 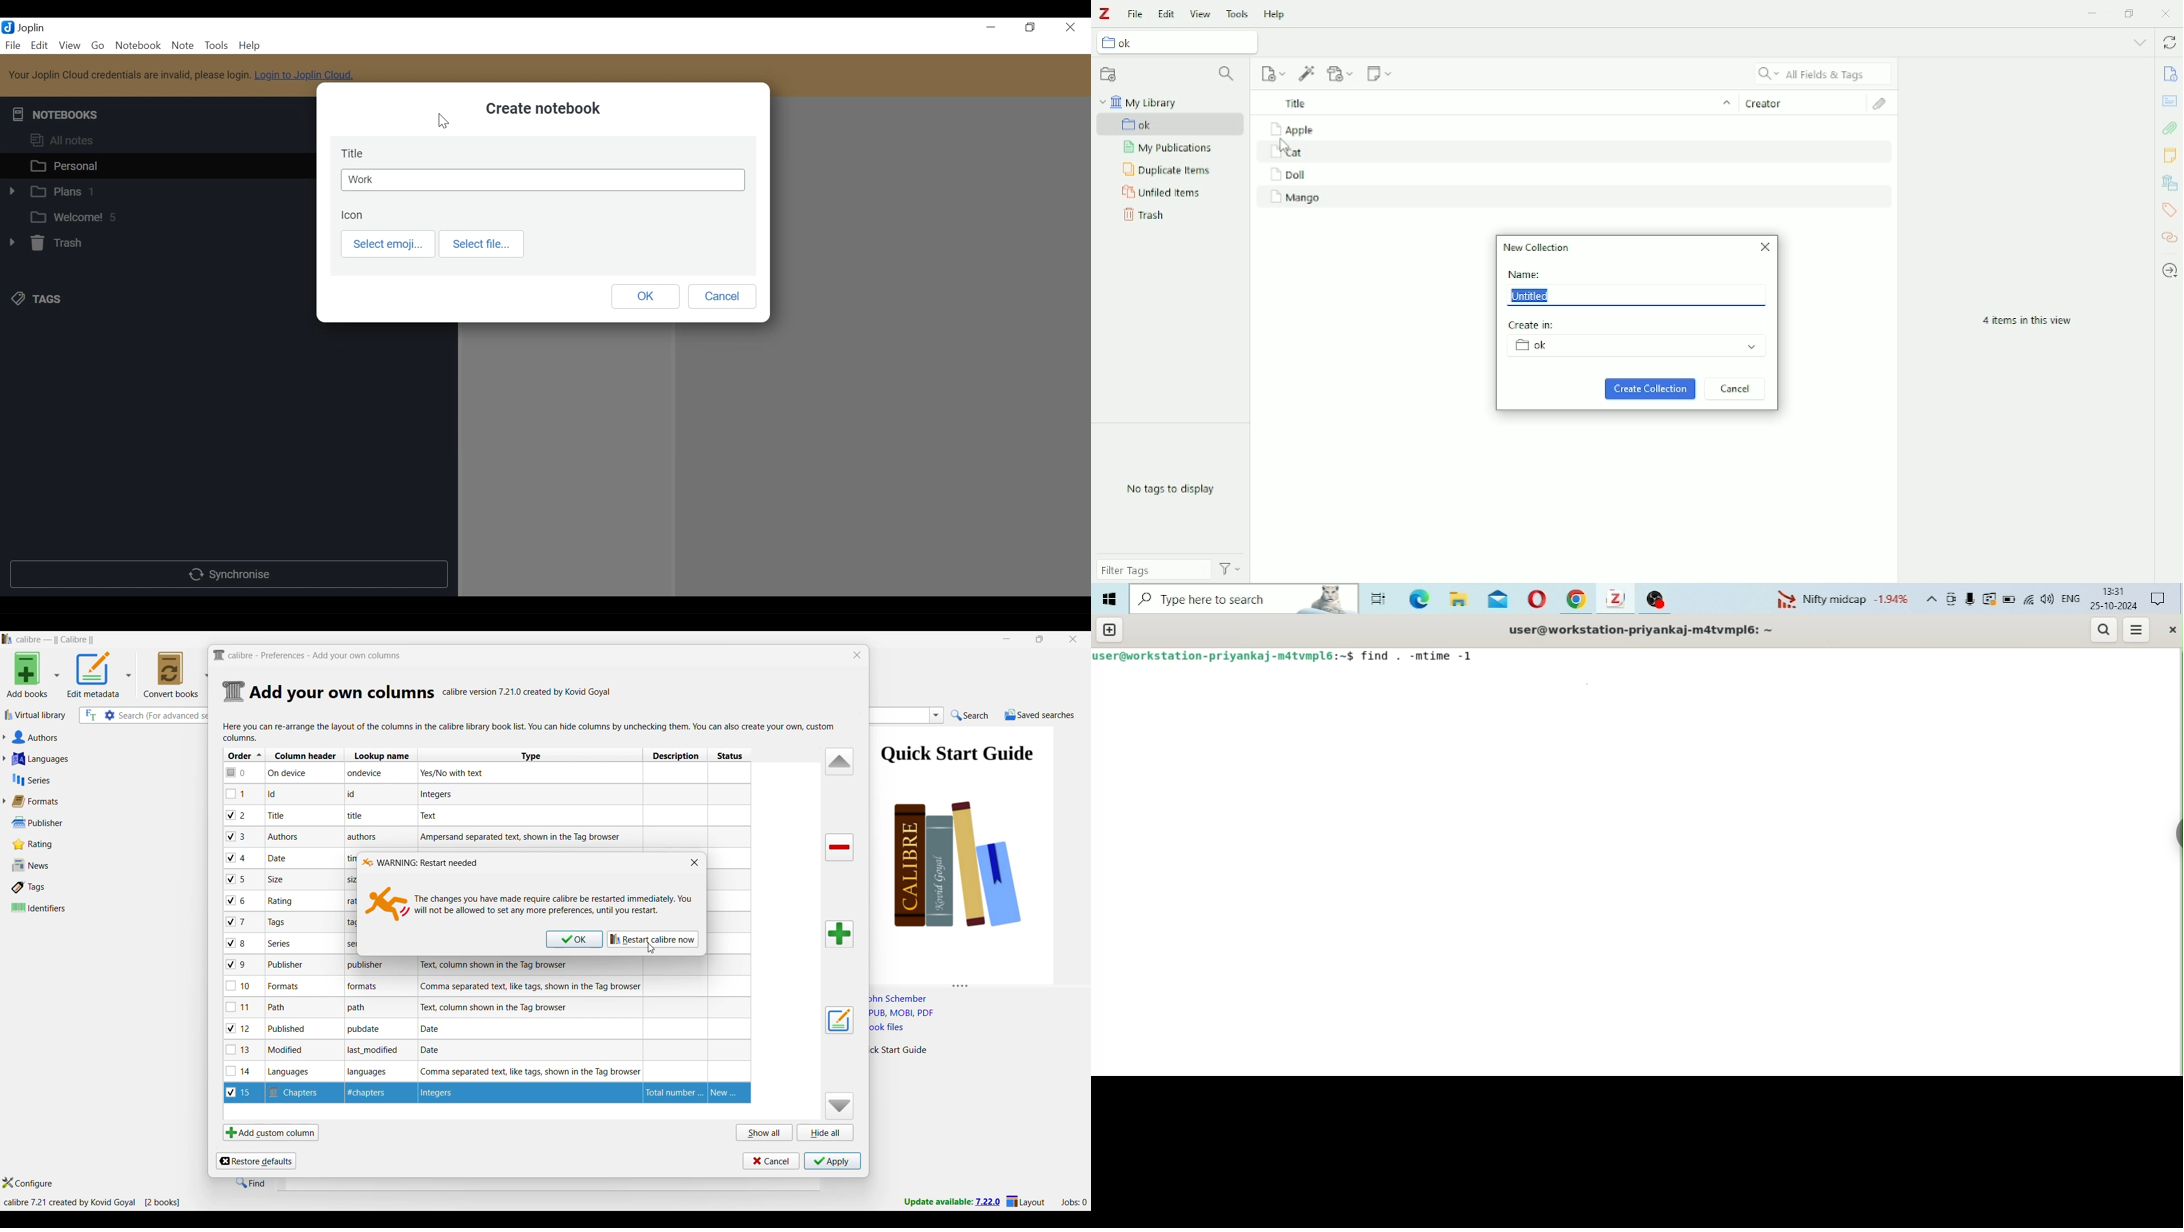 What do you see at coordinates (305, 754) in the screenshot?
I see `Column header column` at bounding box center [305, 754].